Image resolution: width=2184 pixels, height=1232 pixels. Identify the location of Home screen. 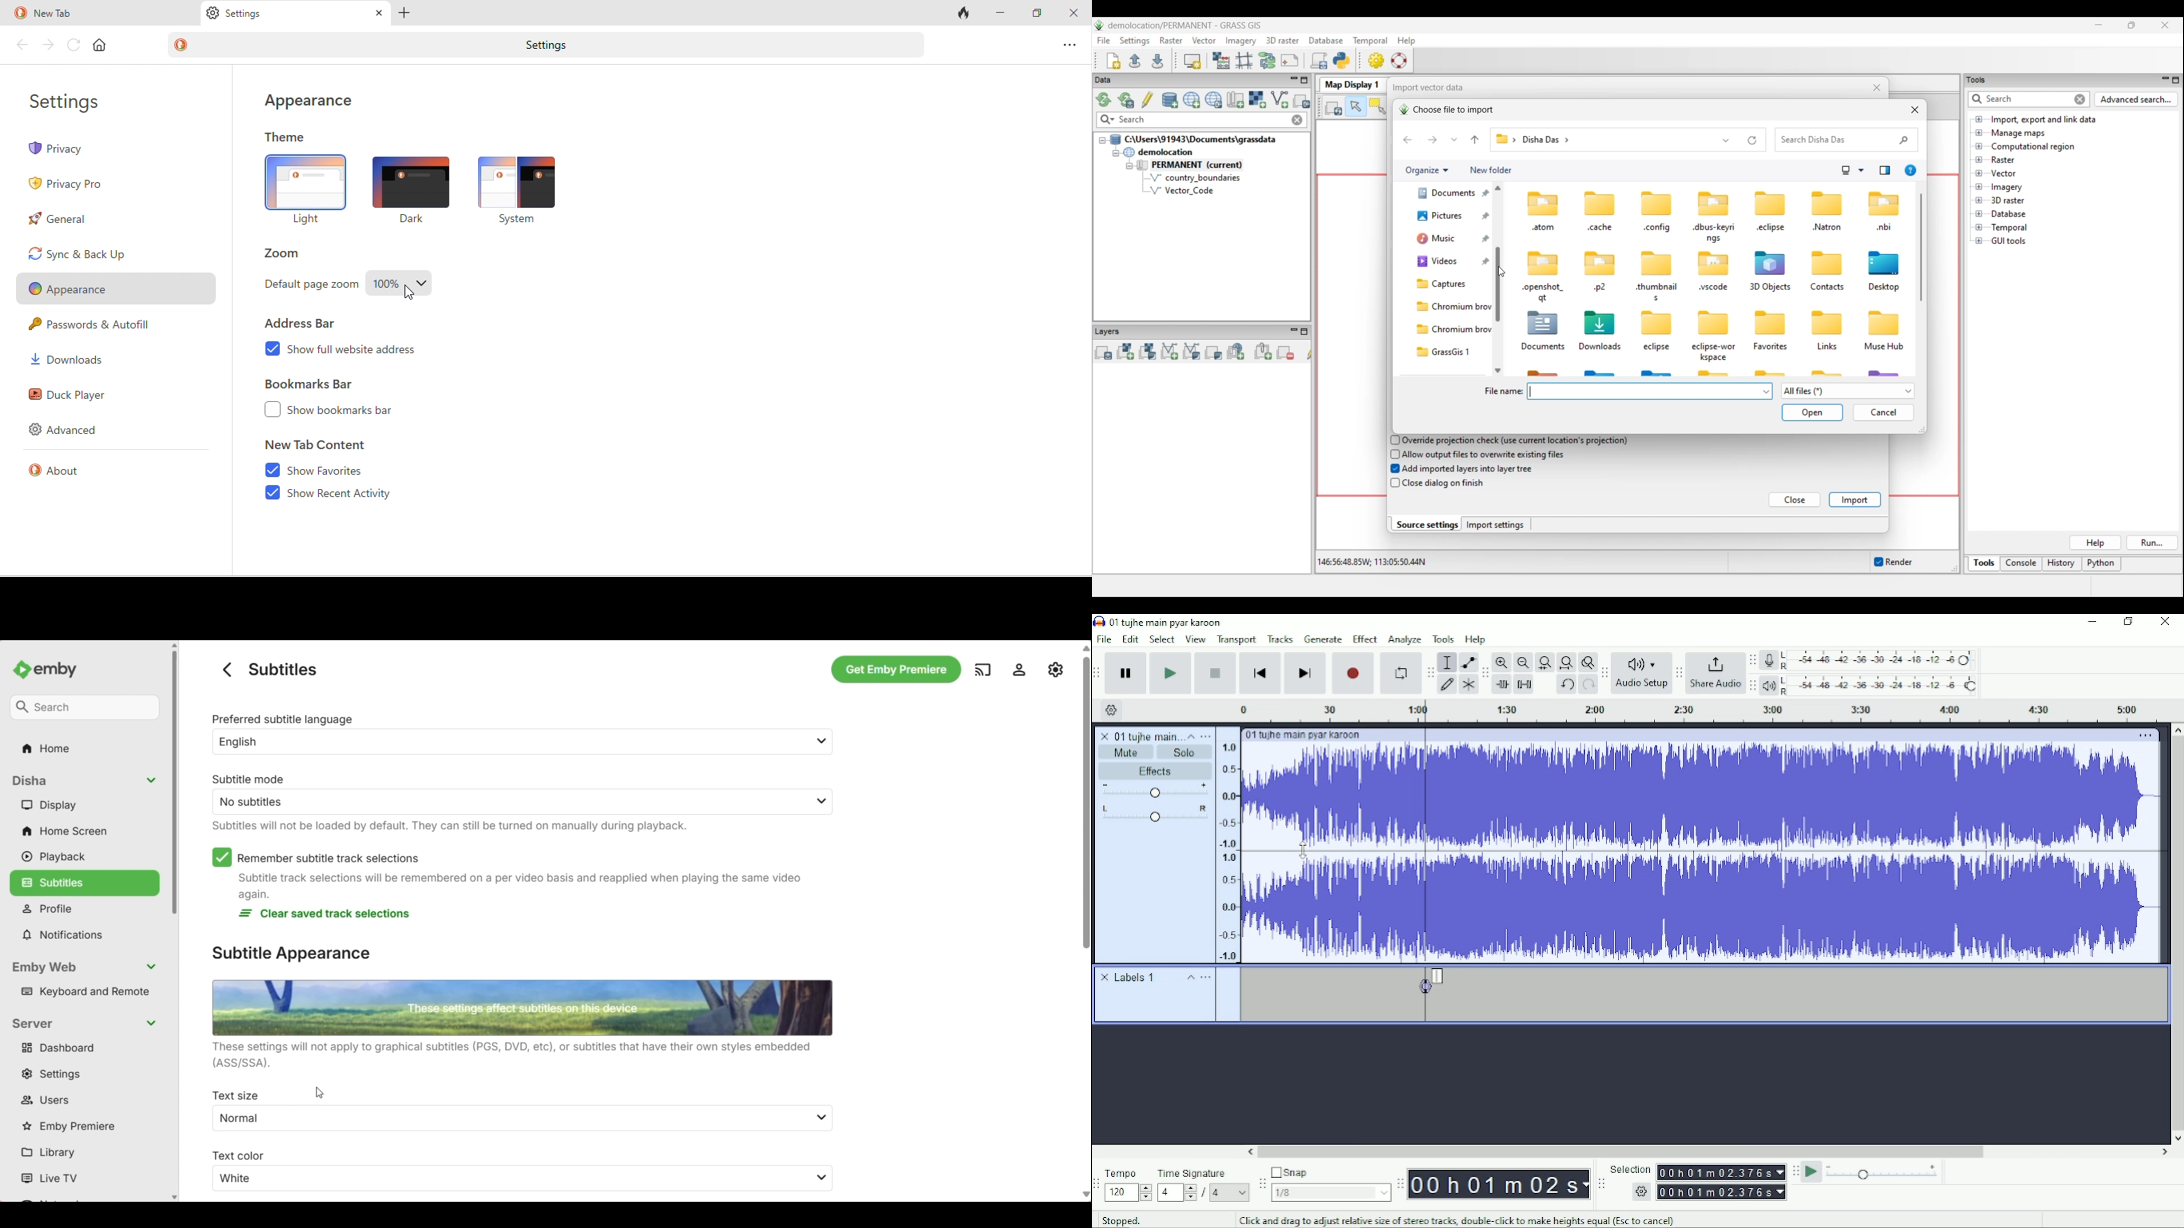
(86, 831).